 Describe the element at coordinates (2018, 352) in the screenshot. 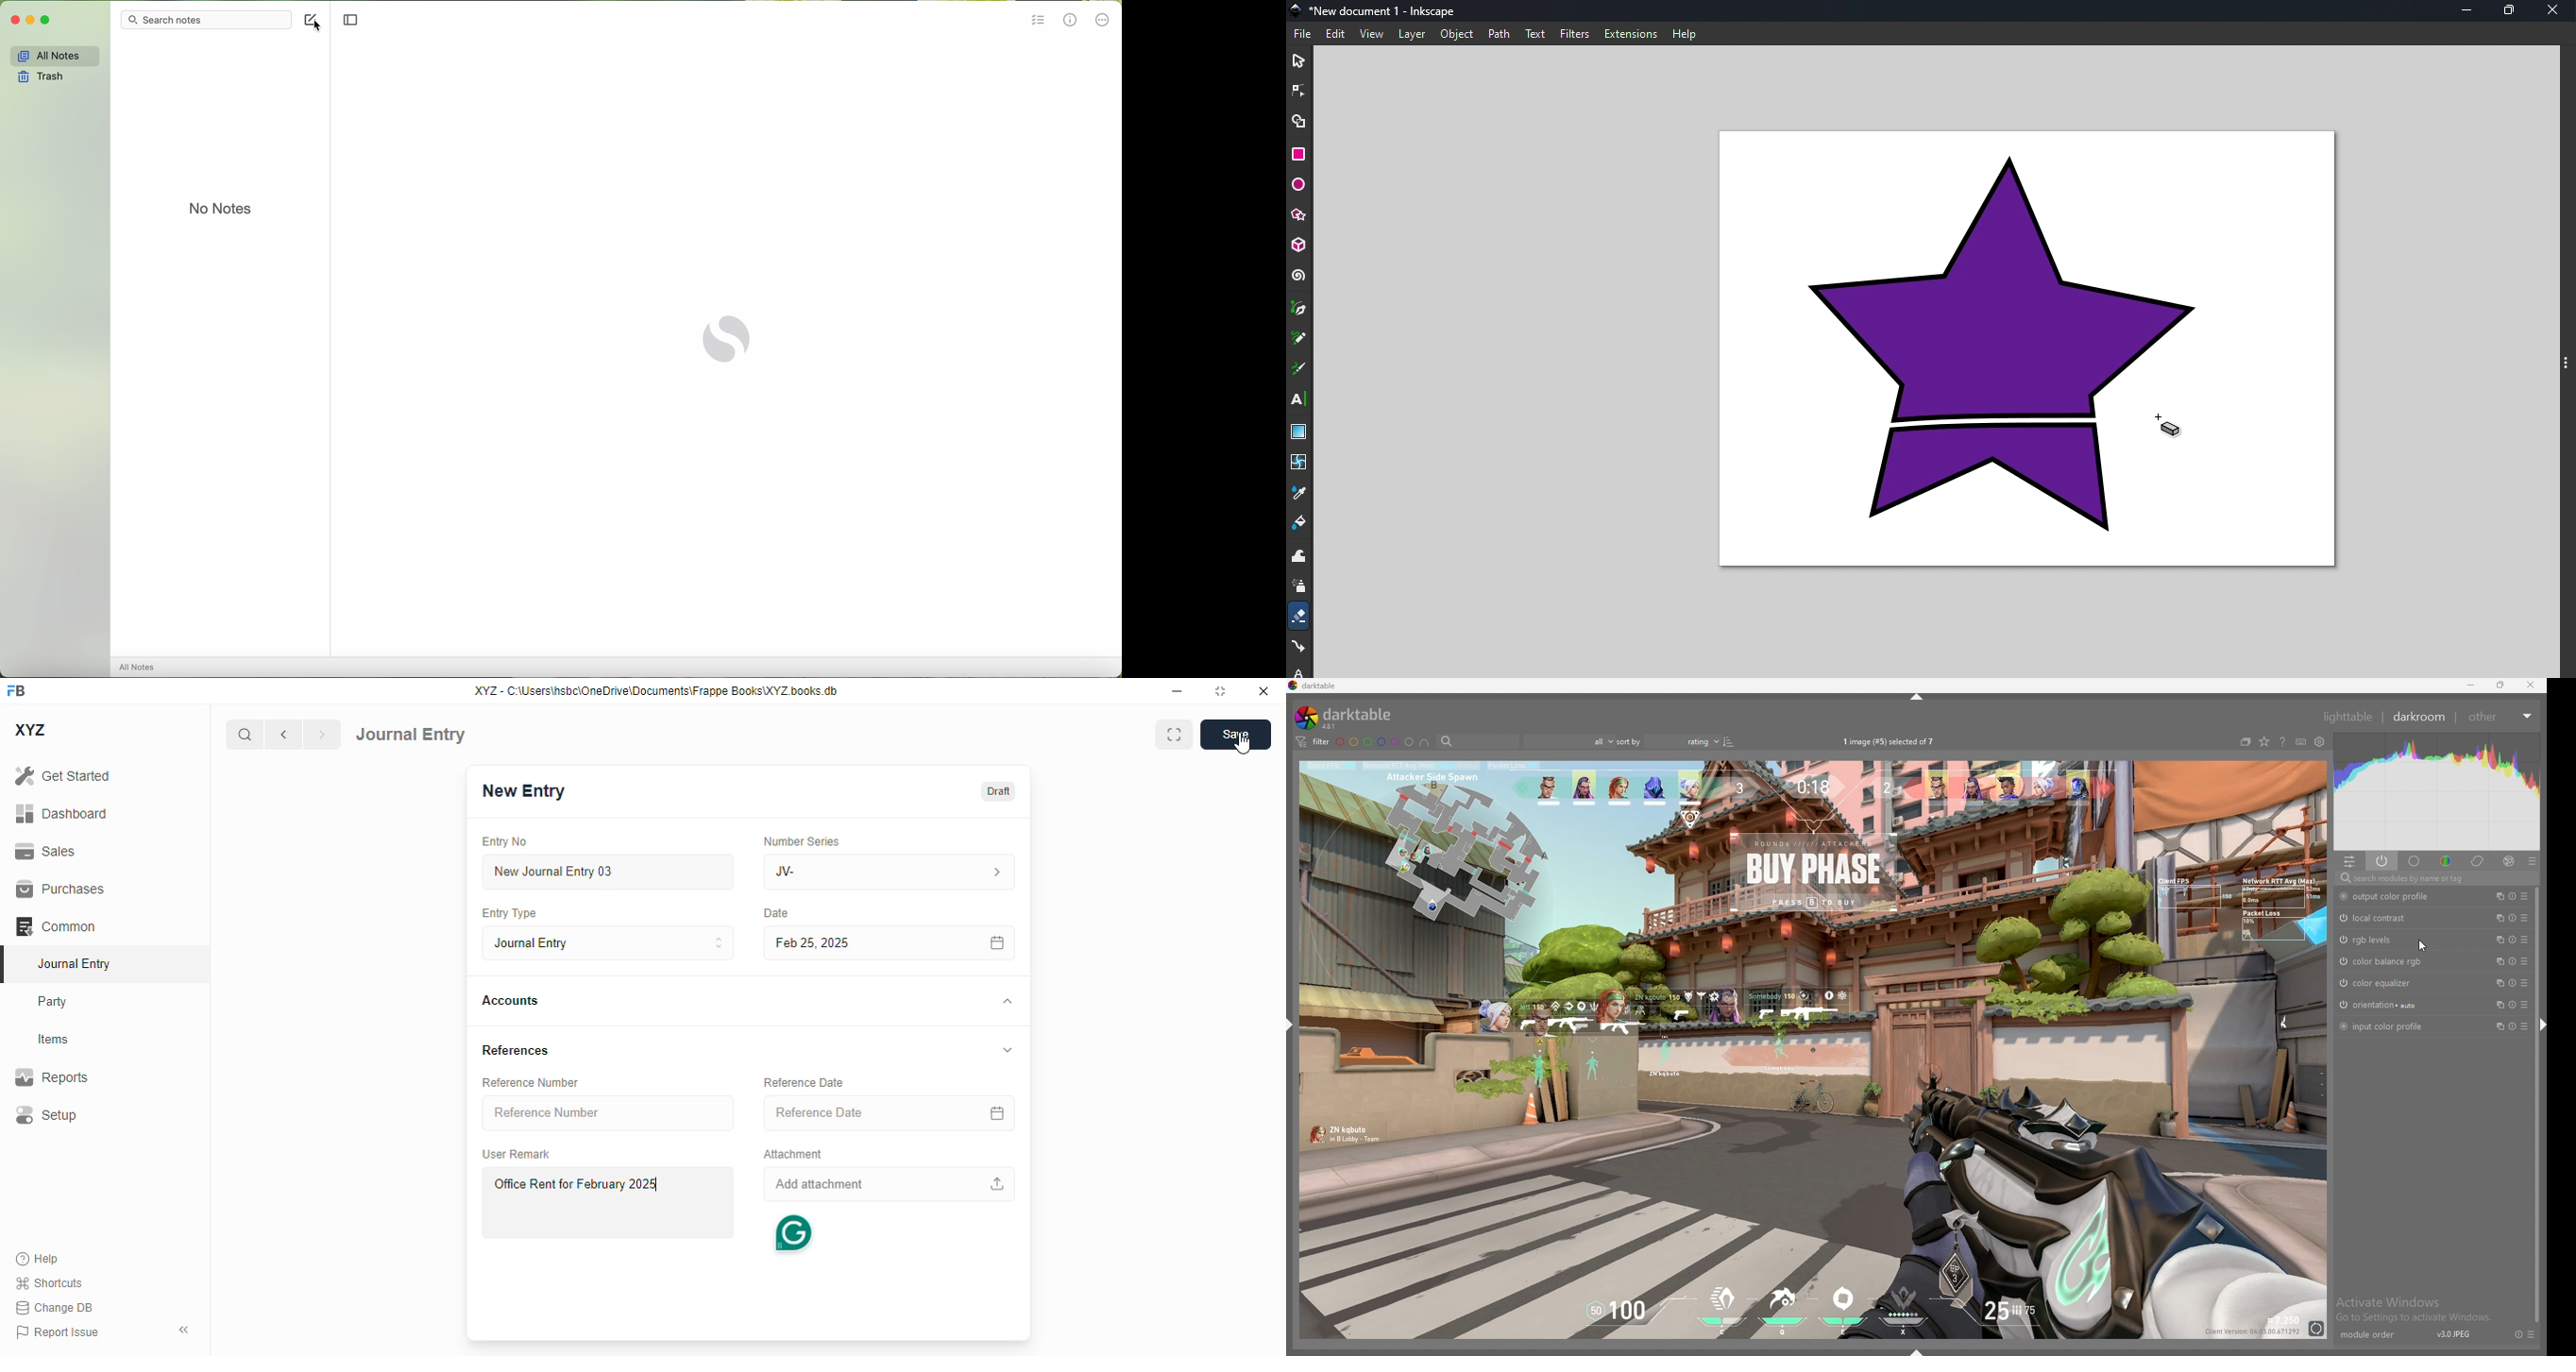

I see `Canvas` at that location.